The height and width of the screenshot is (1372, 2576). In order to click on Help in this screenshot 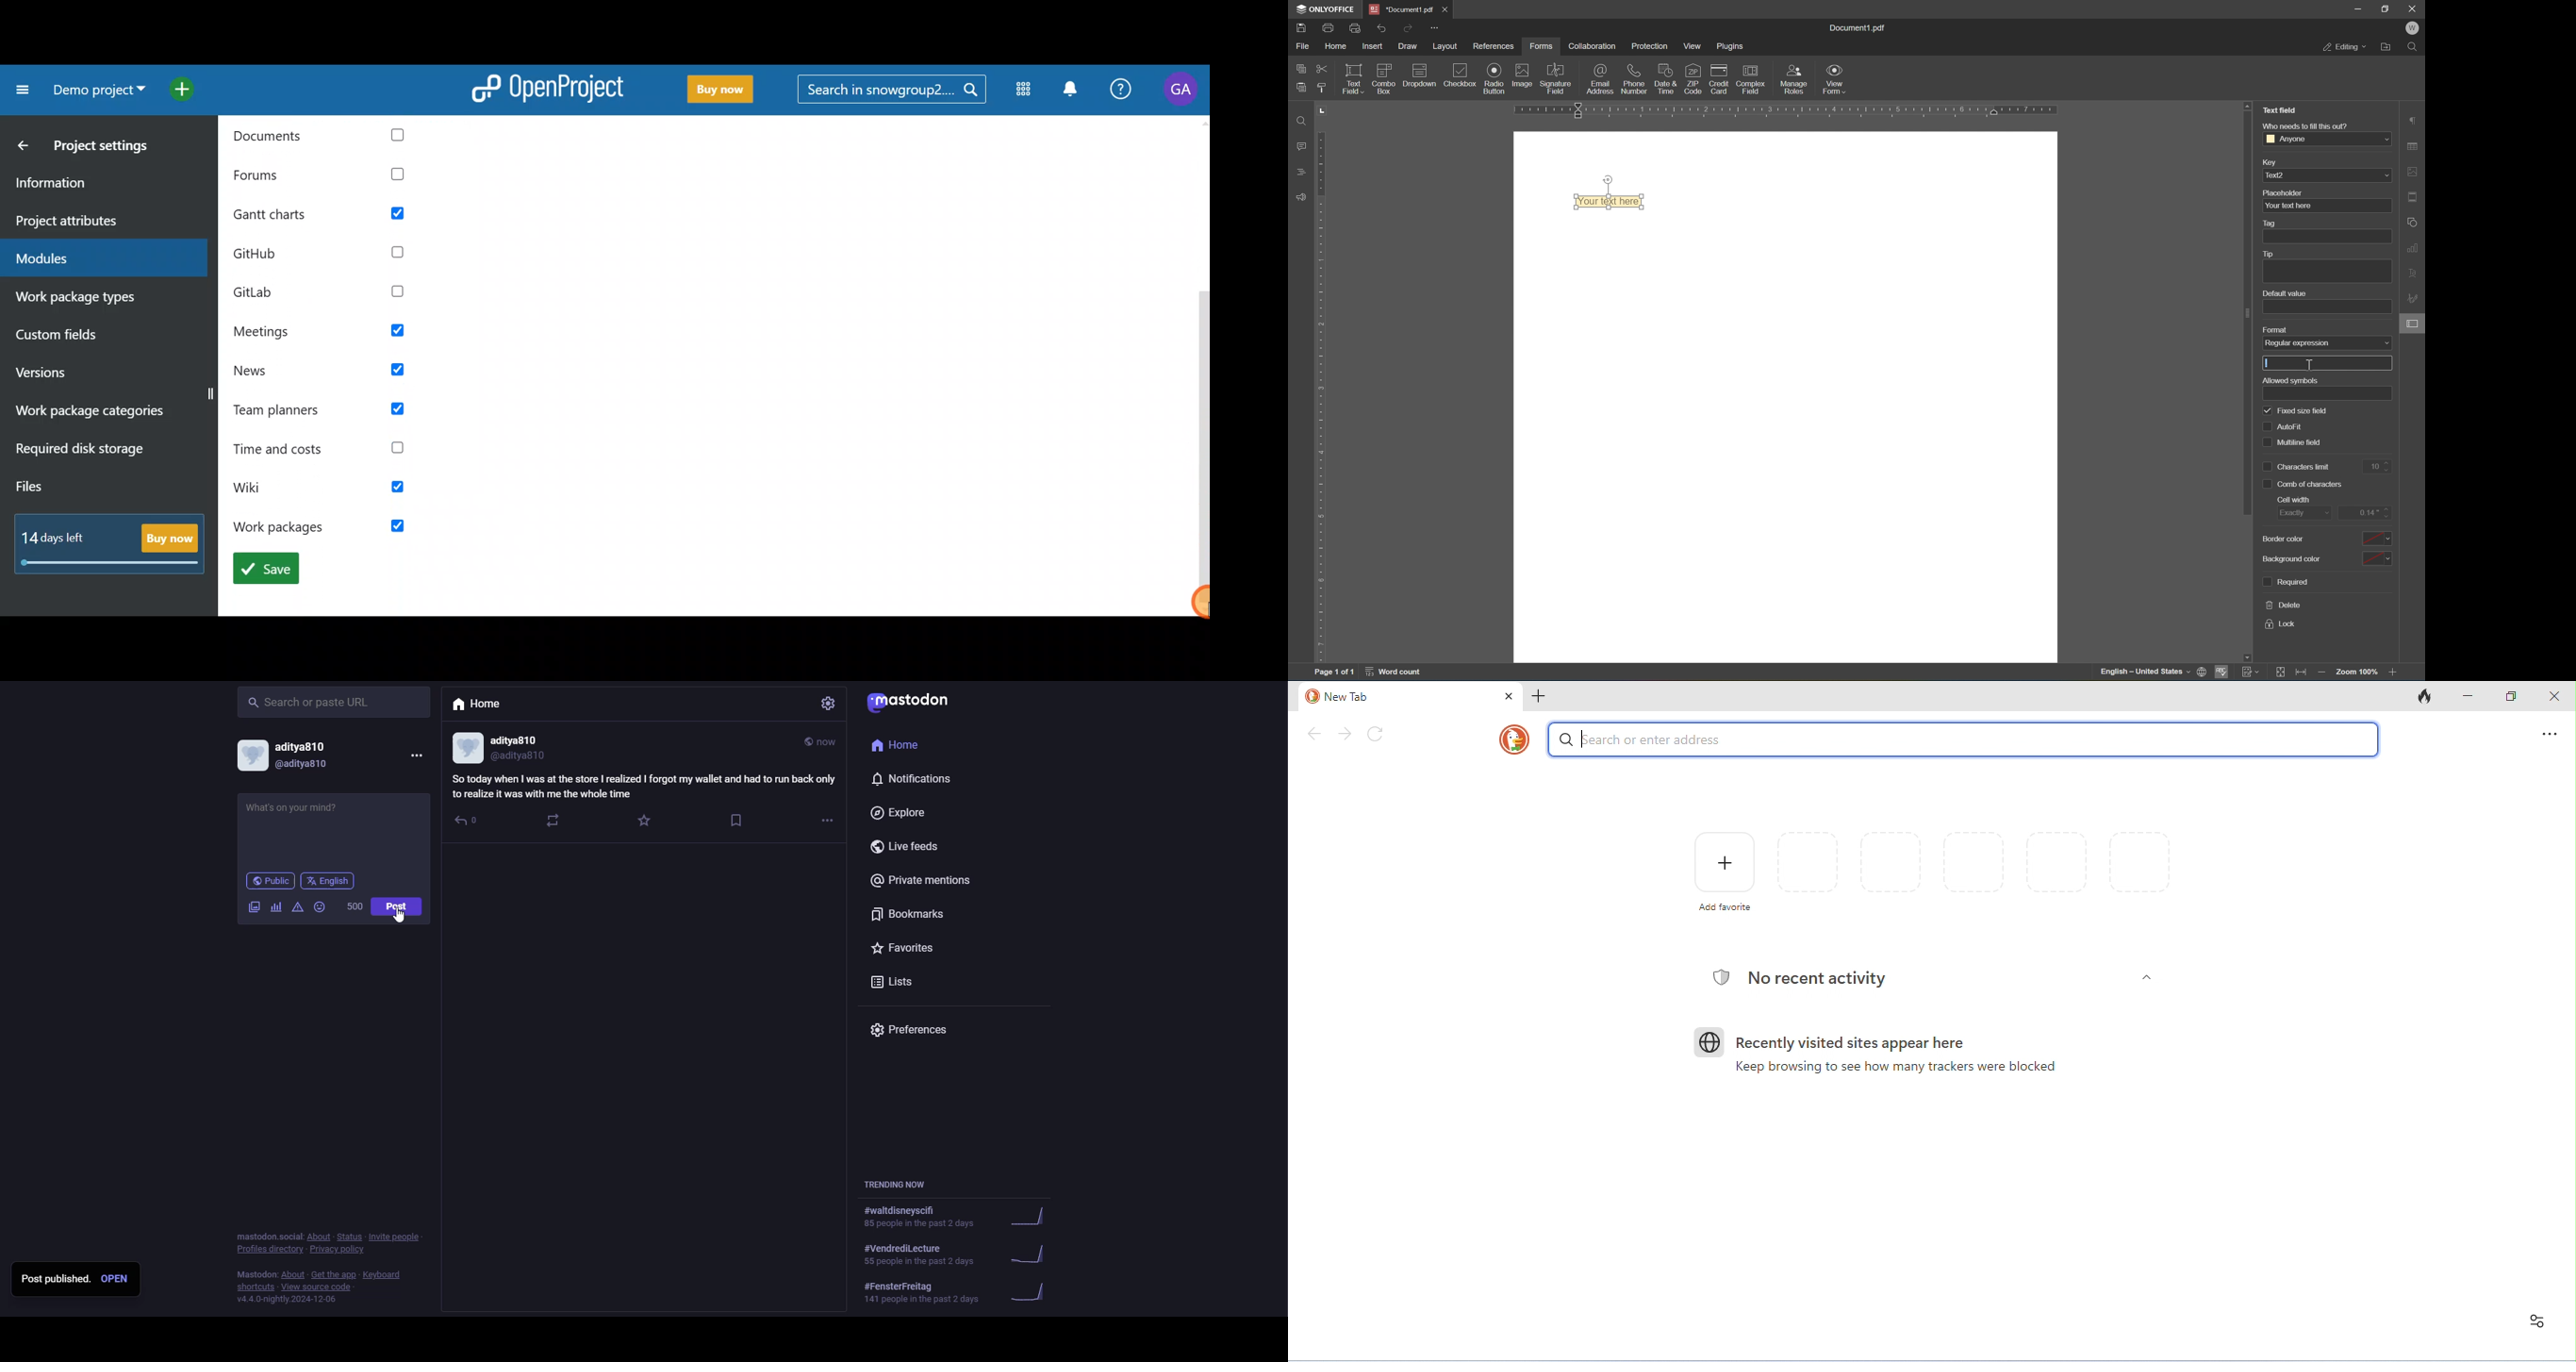, I will do `click(1119, 92)`.